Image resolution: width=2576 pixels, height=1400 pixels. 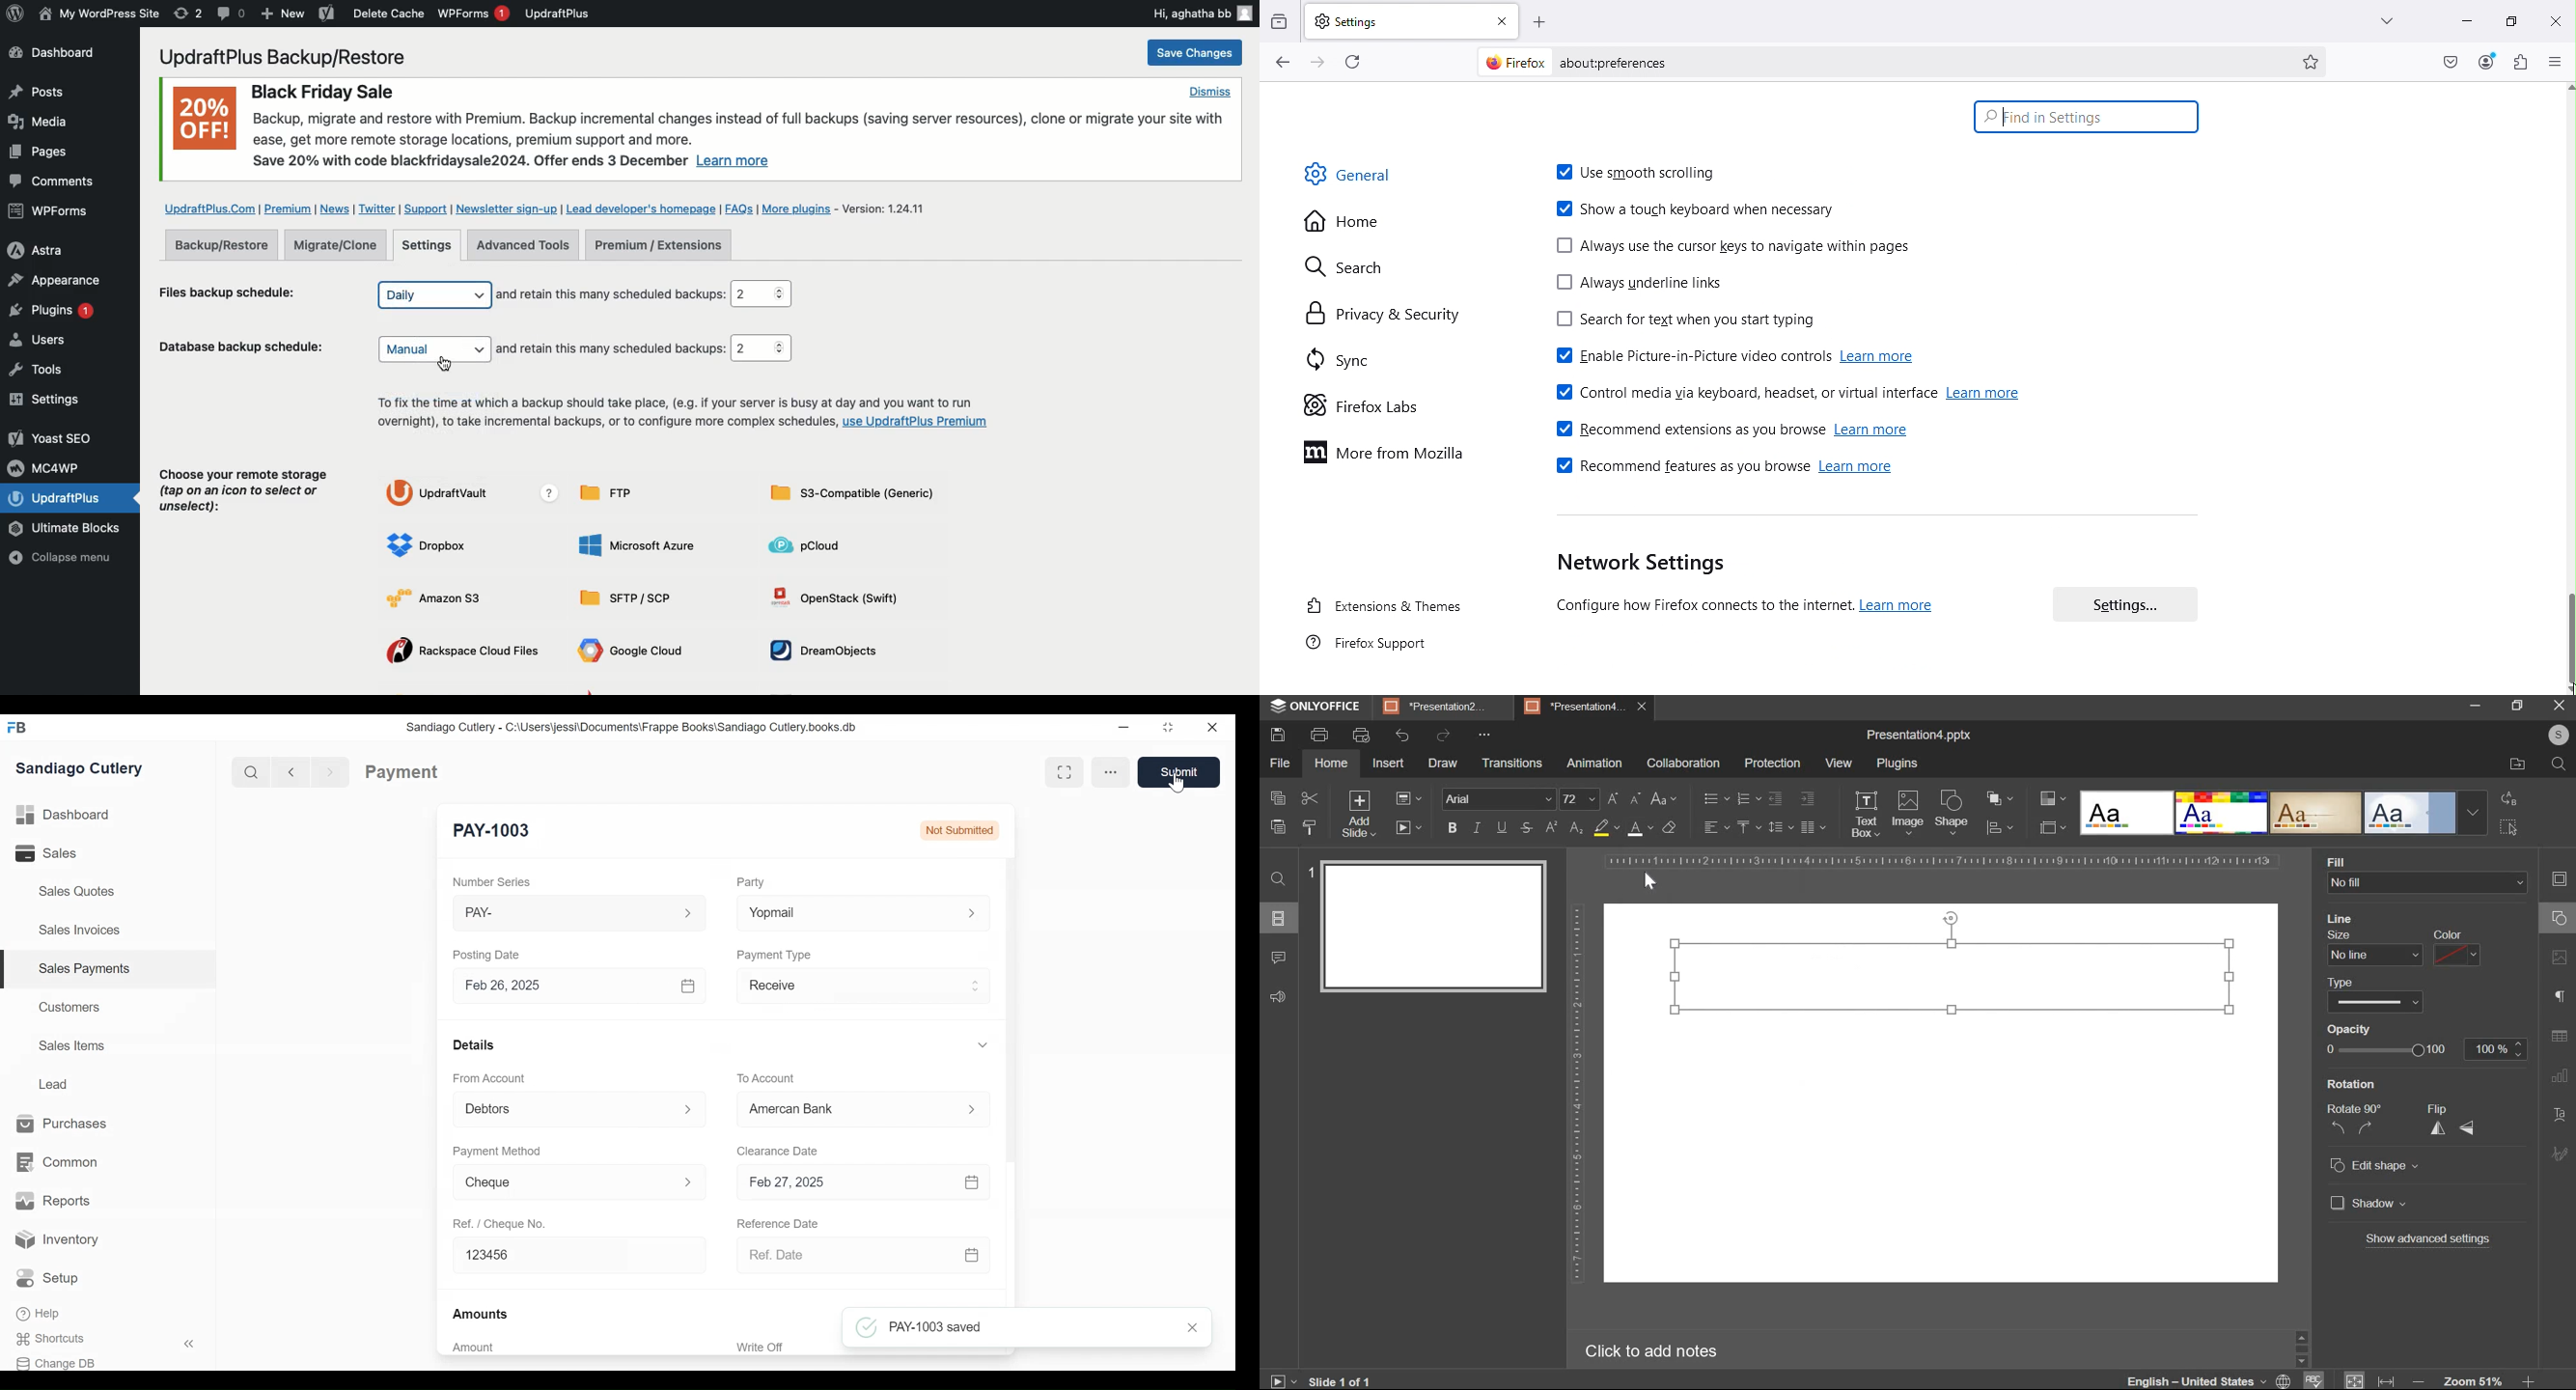 What do you see at coordinates (2553, 735) in the screenshot?
I see `Profile photo` at bounding box center [2553, 735].